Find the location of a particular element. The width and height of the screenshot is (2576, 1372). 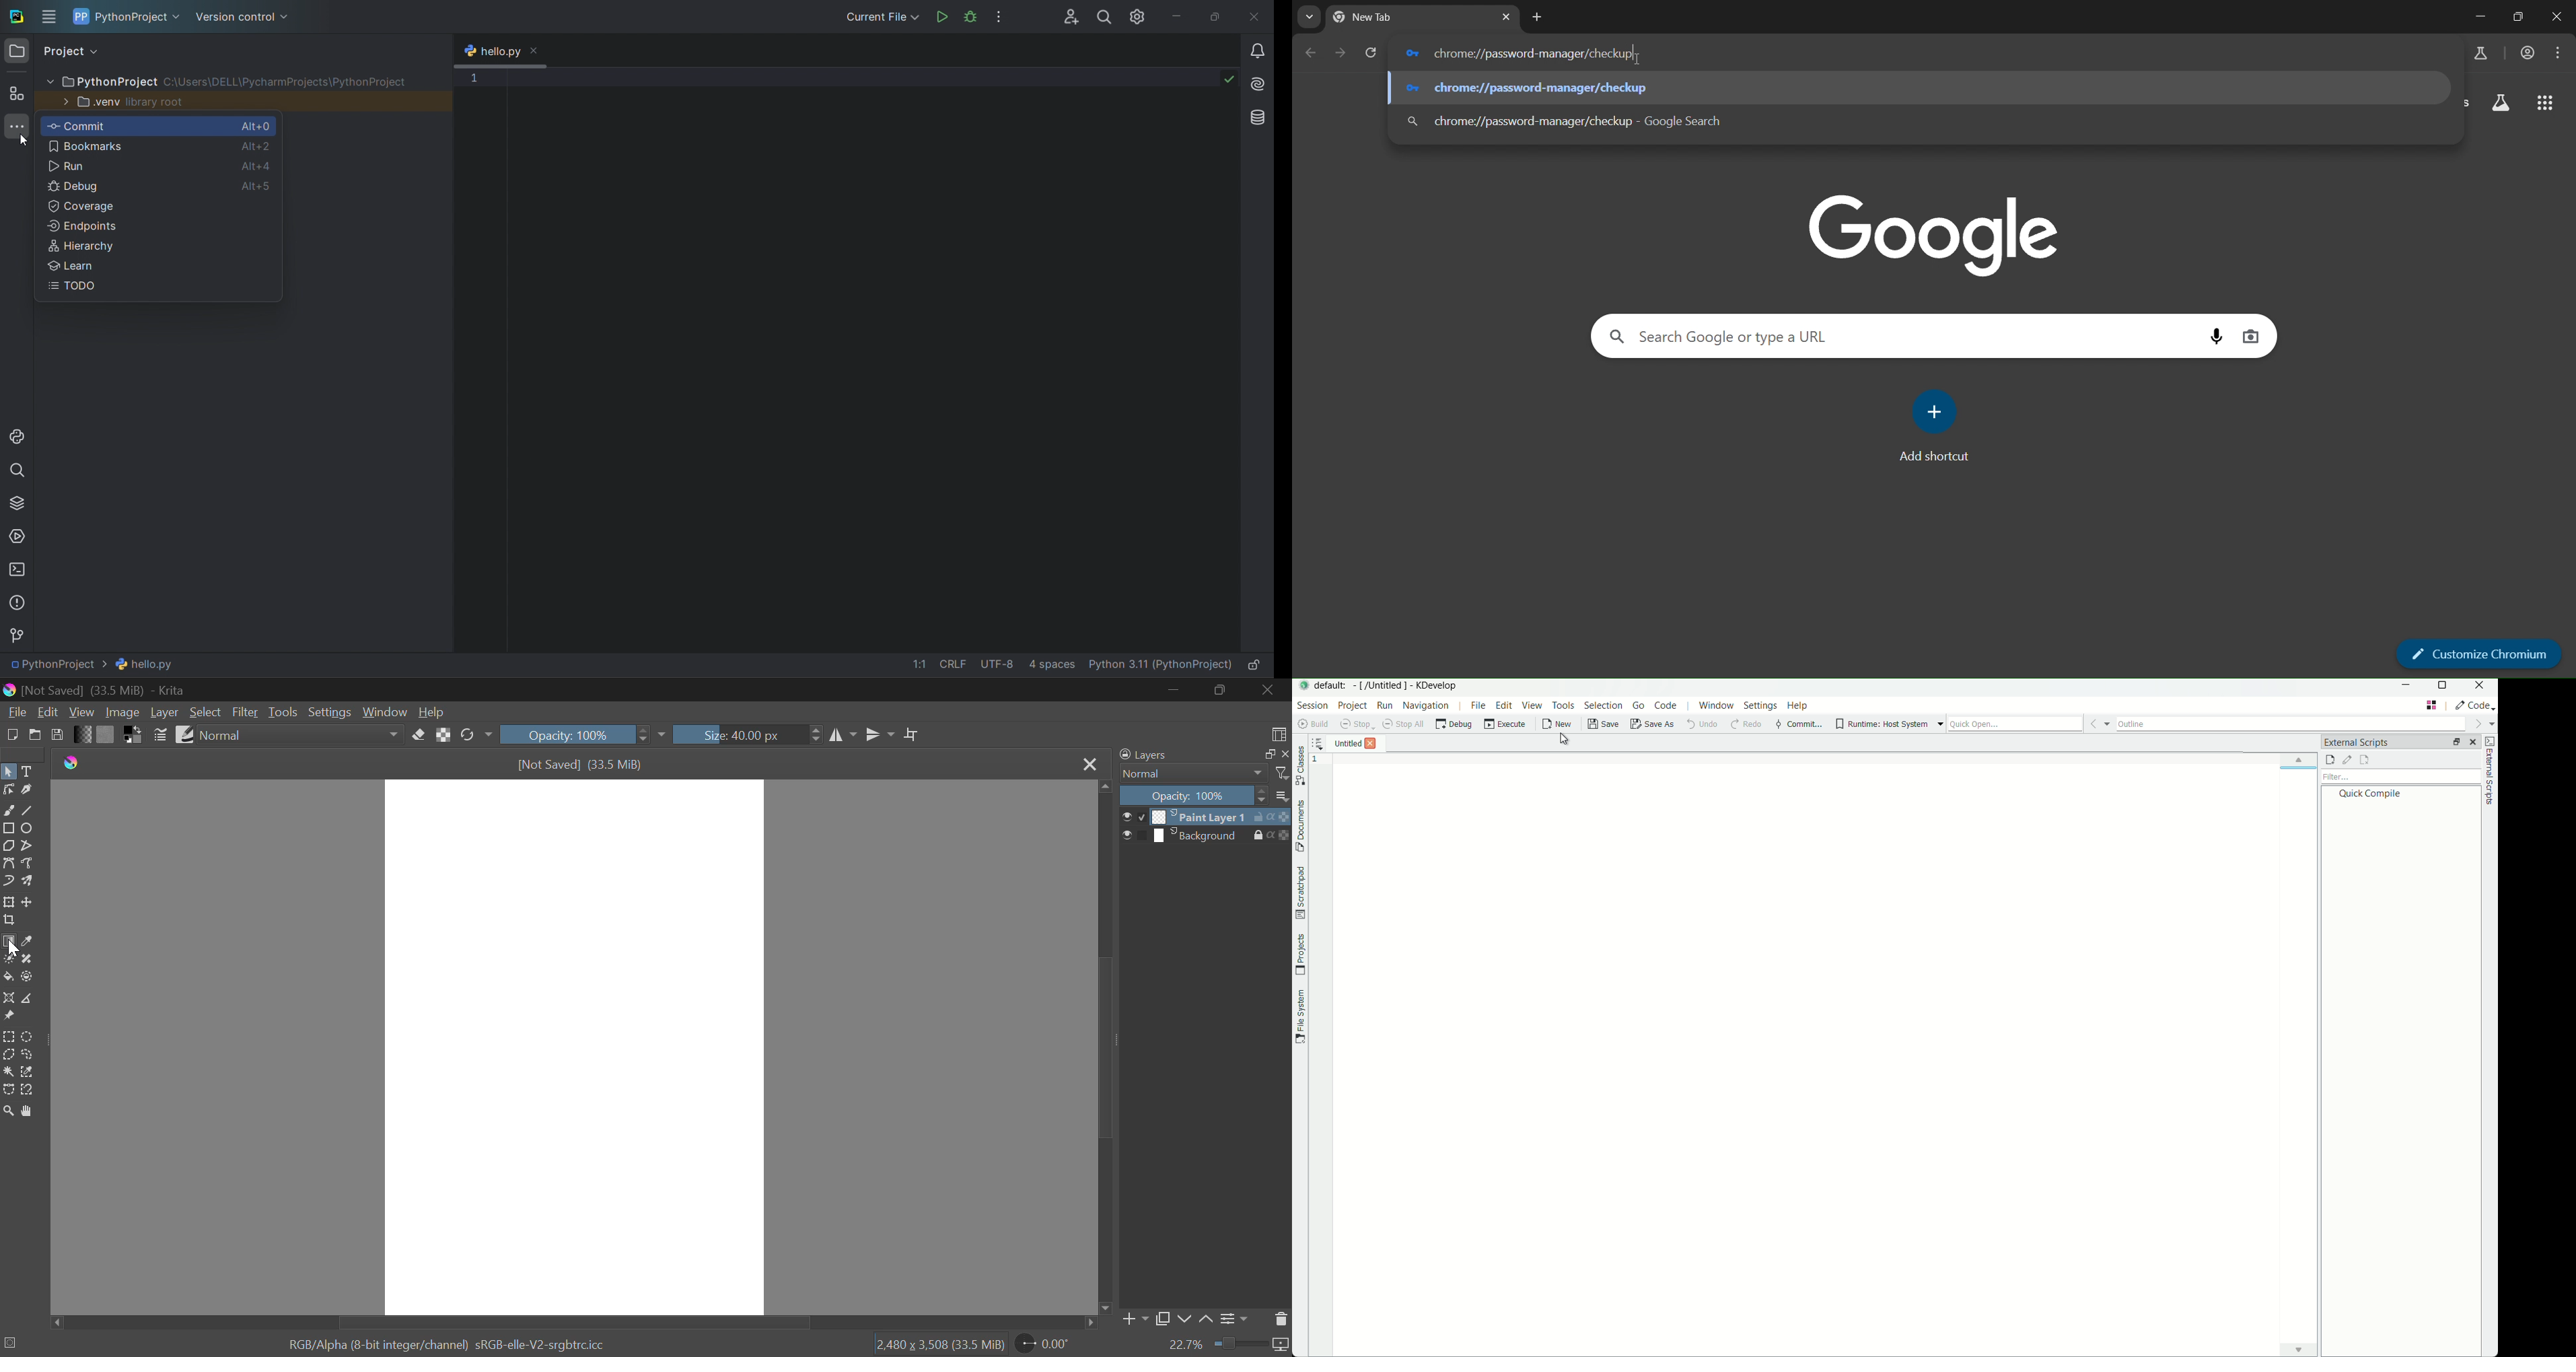

Background is located at coordinates (1202, 835).